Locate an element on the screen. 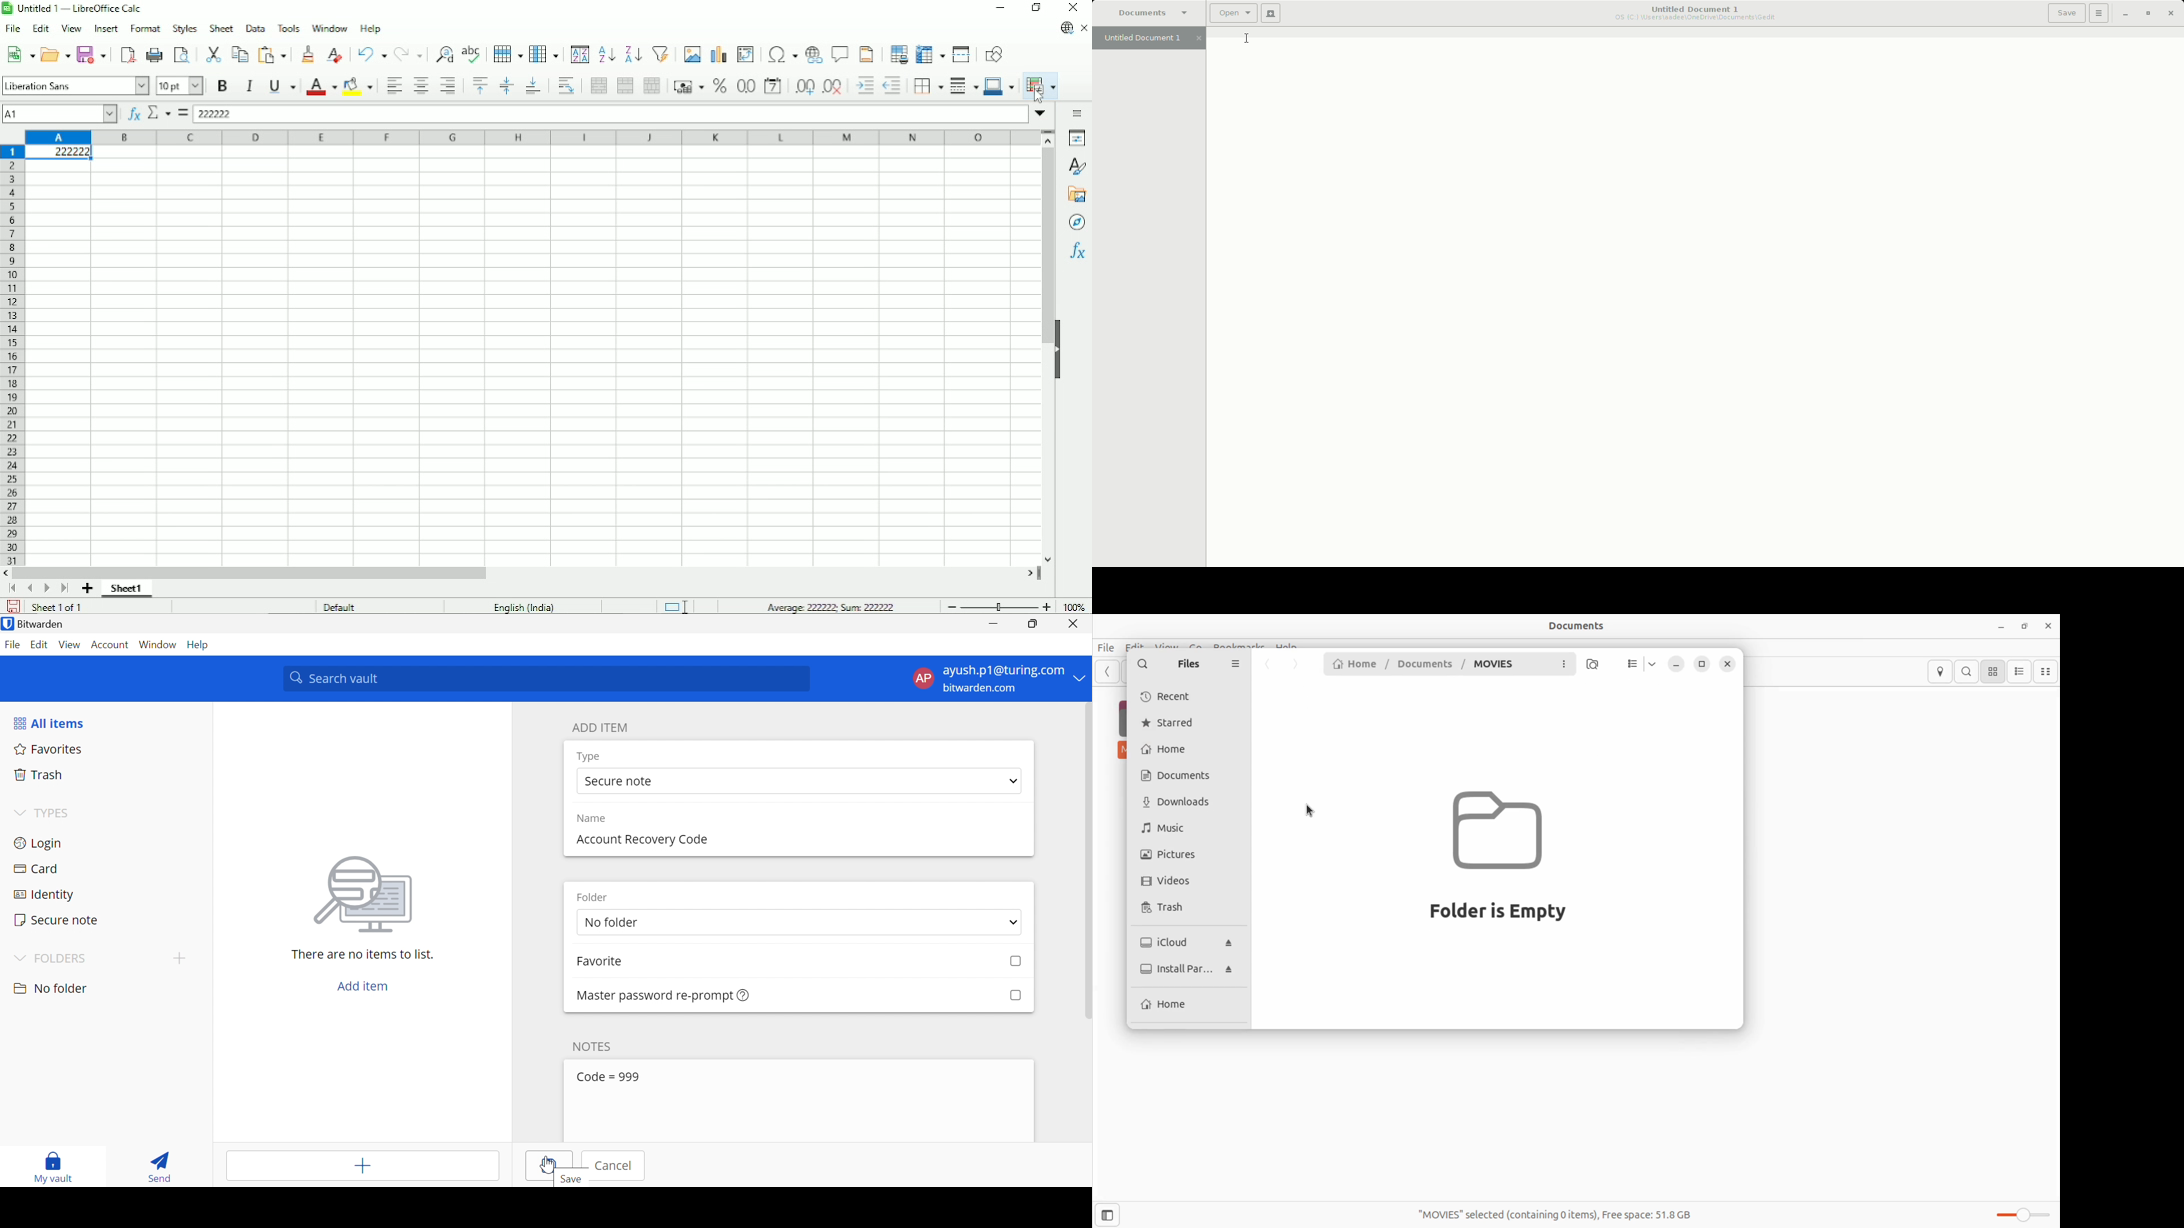 The width and height of the screenshot is (2184, 1232). Cancel is located at coordinates (617, 1166).